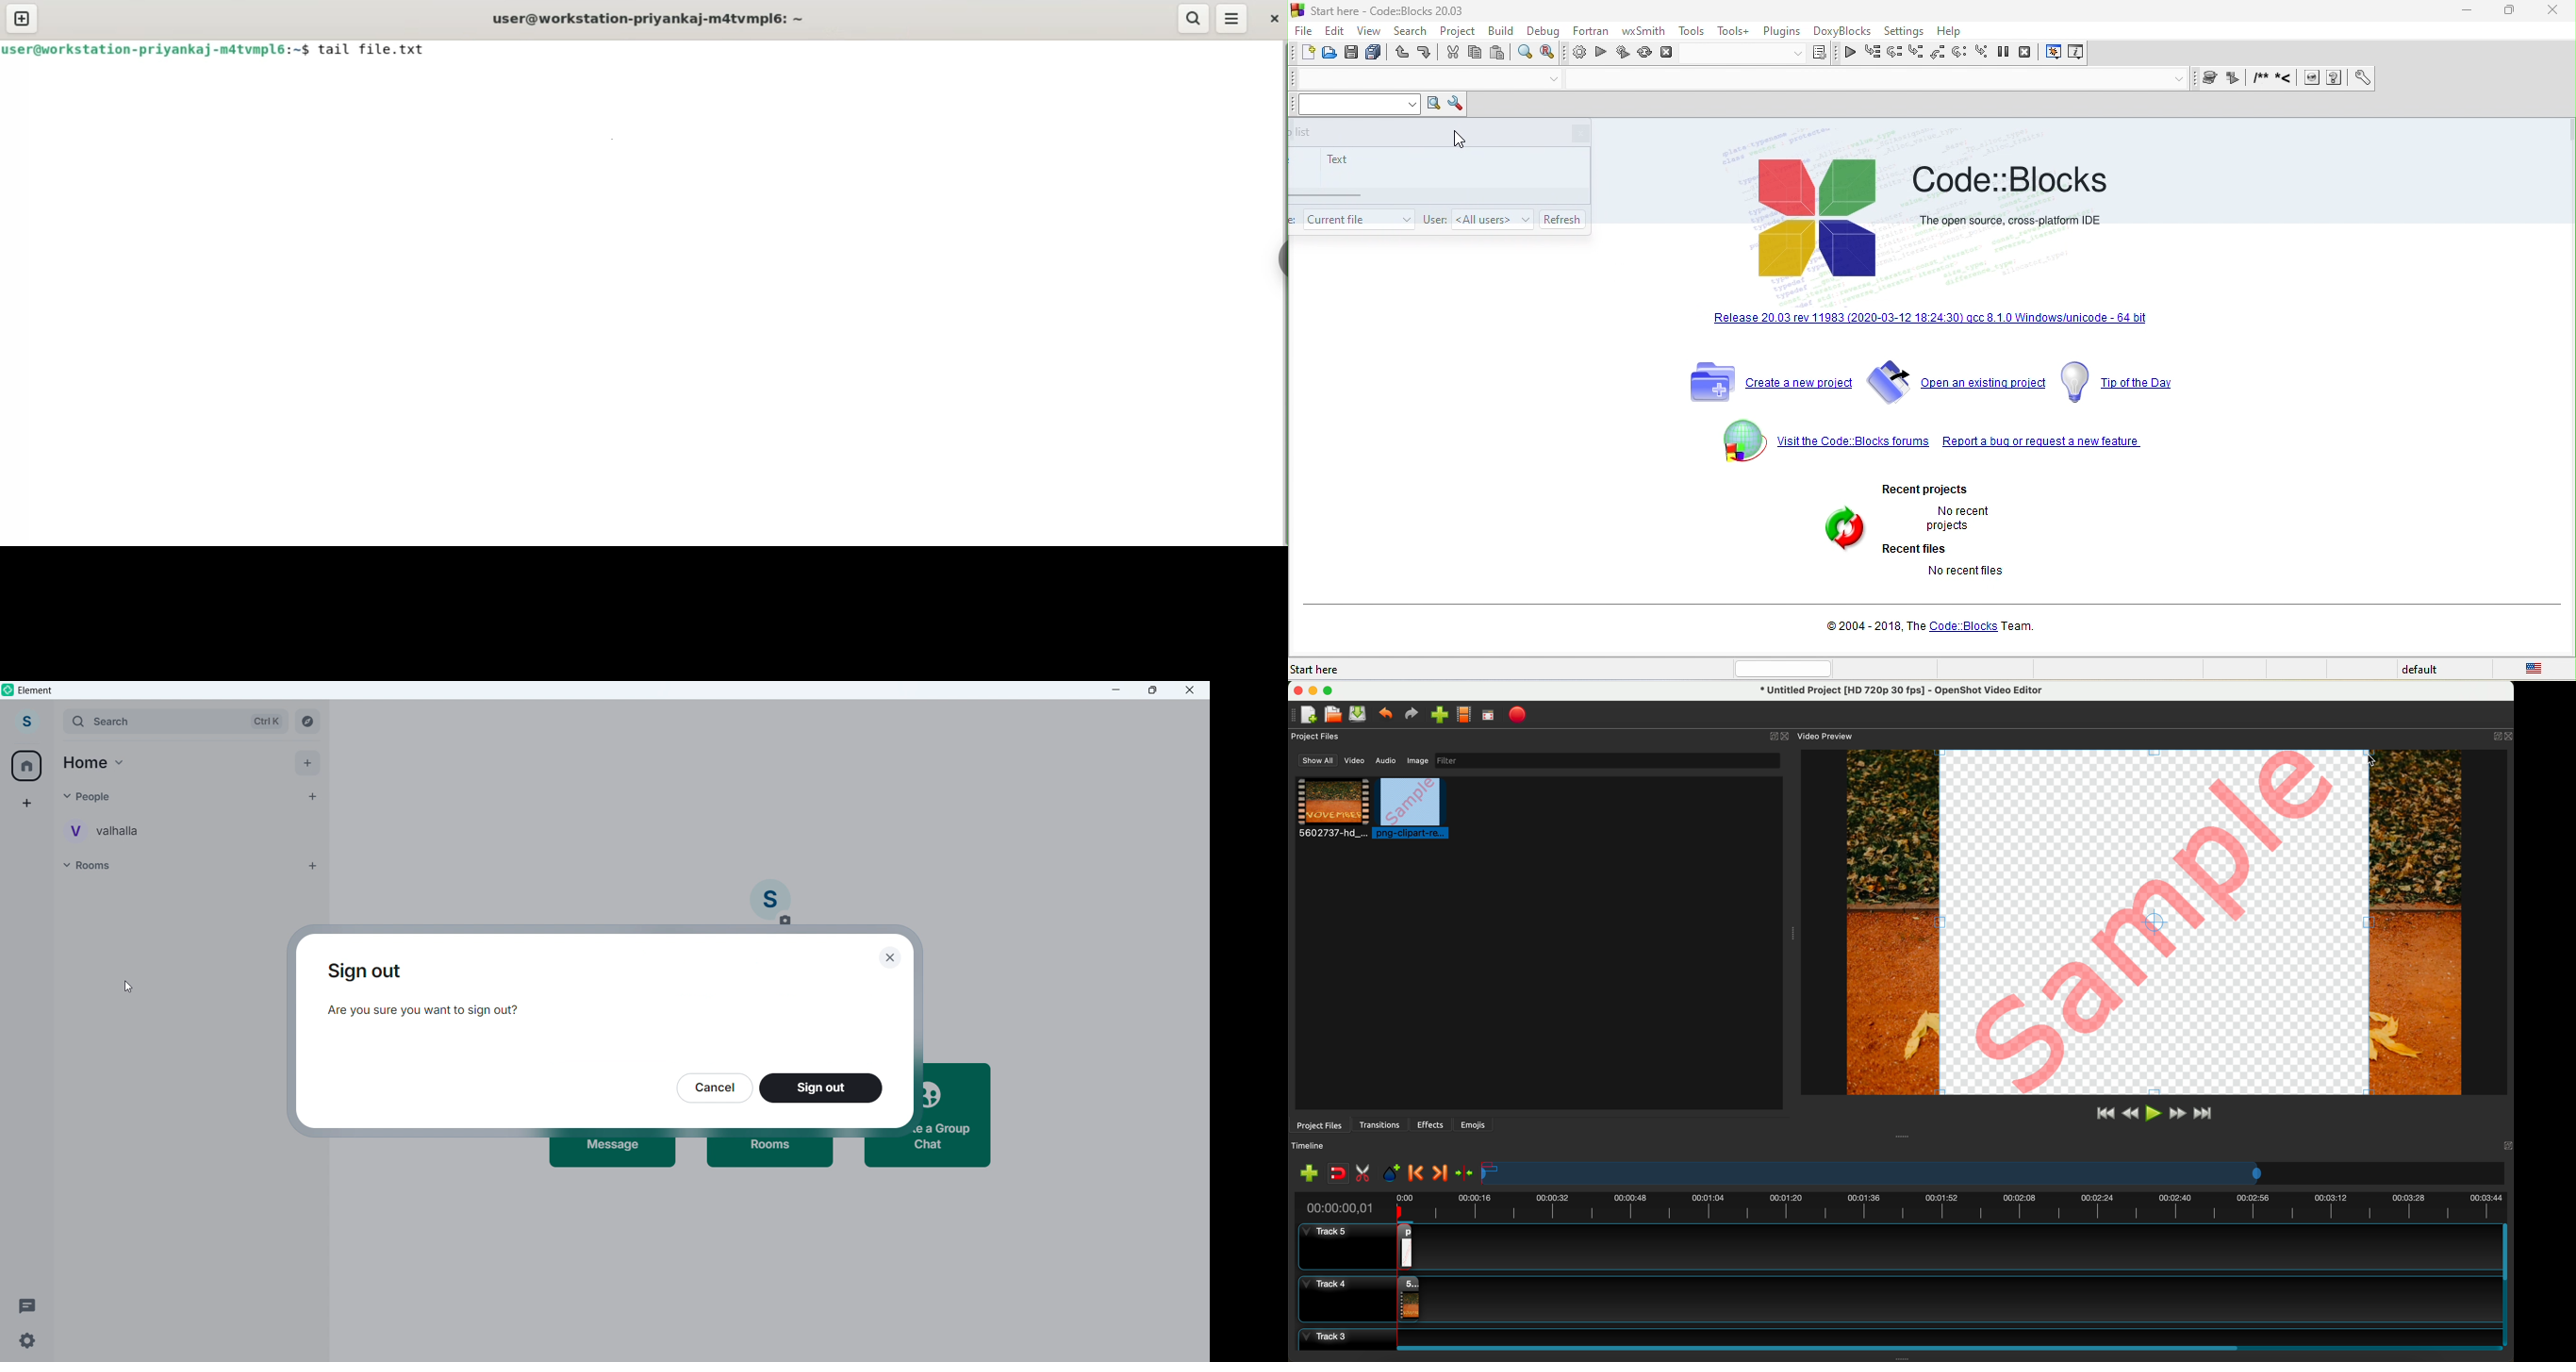  I want to click on wxsmith, so click(1643, 30).